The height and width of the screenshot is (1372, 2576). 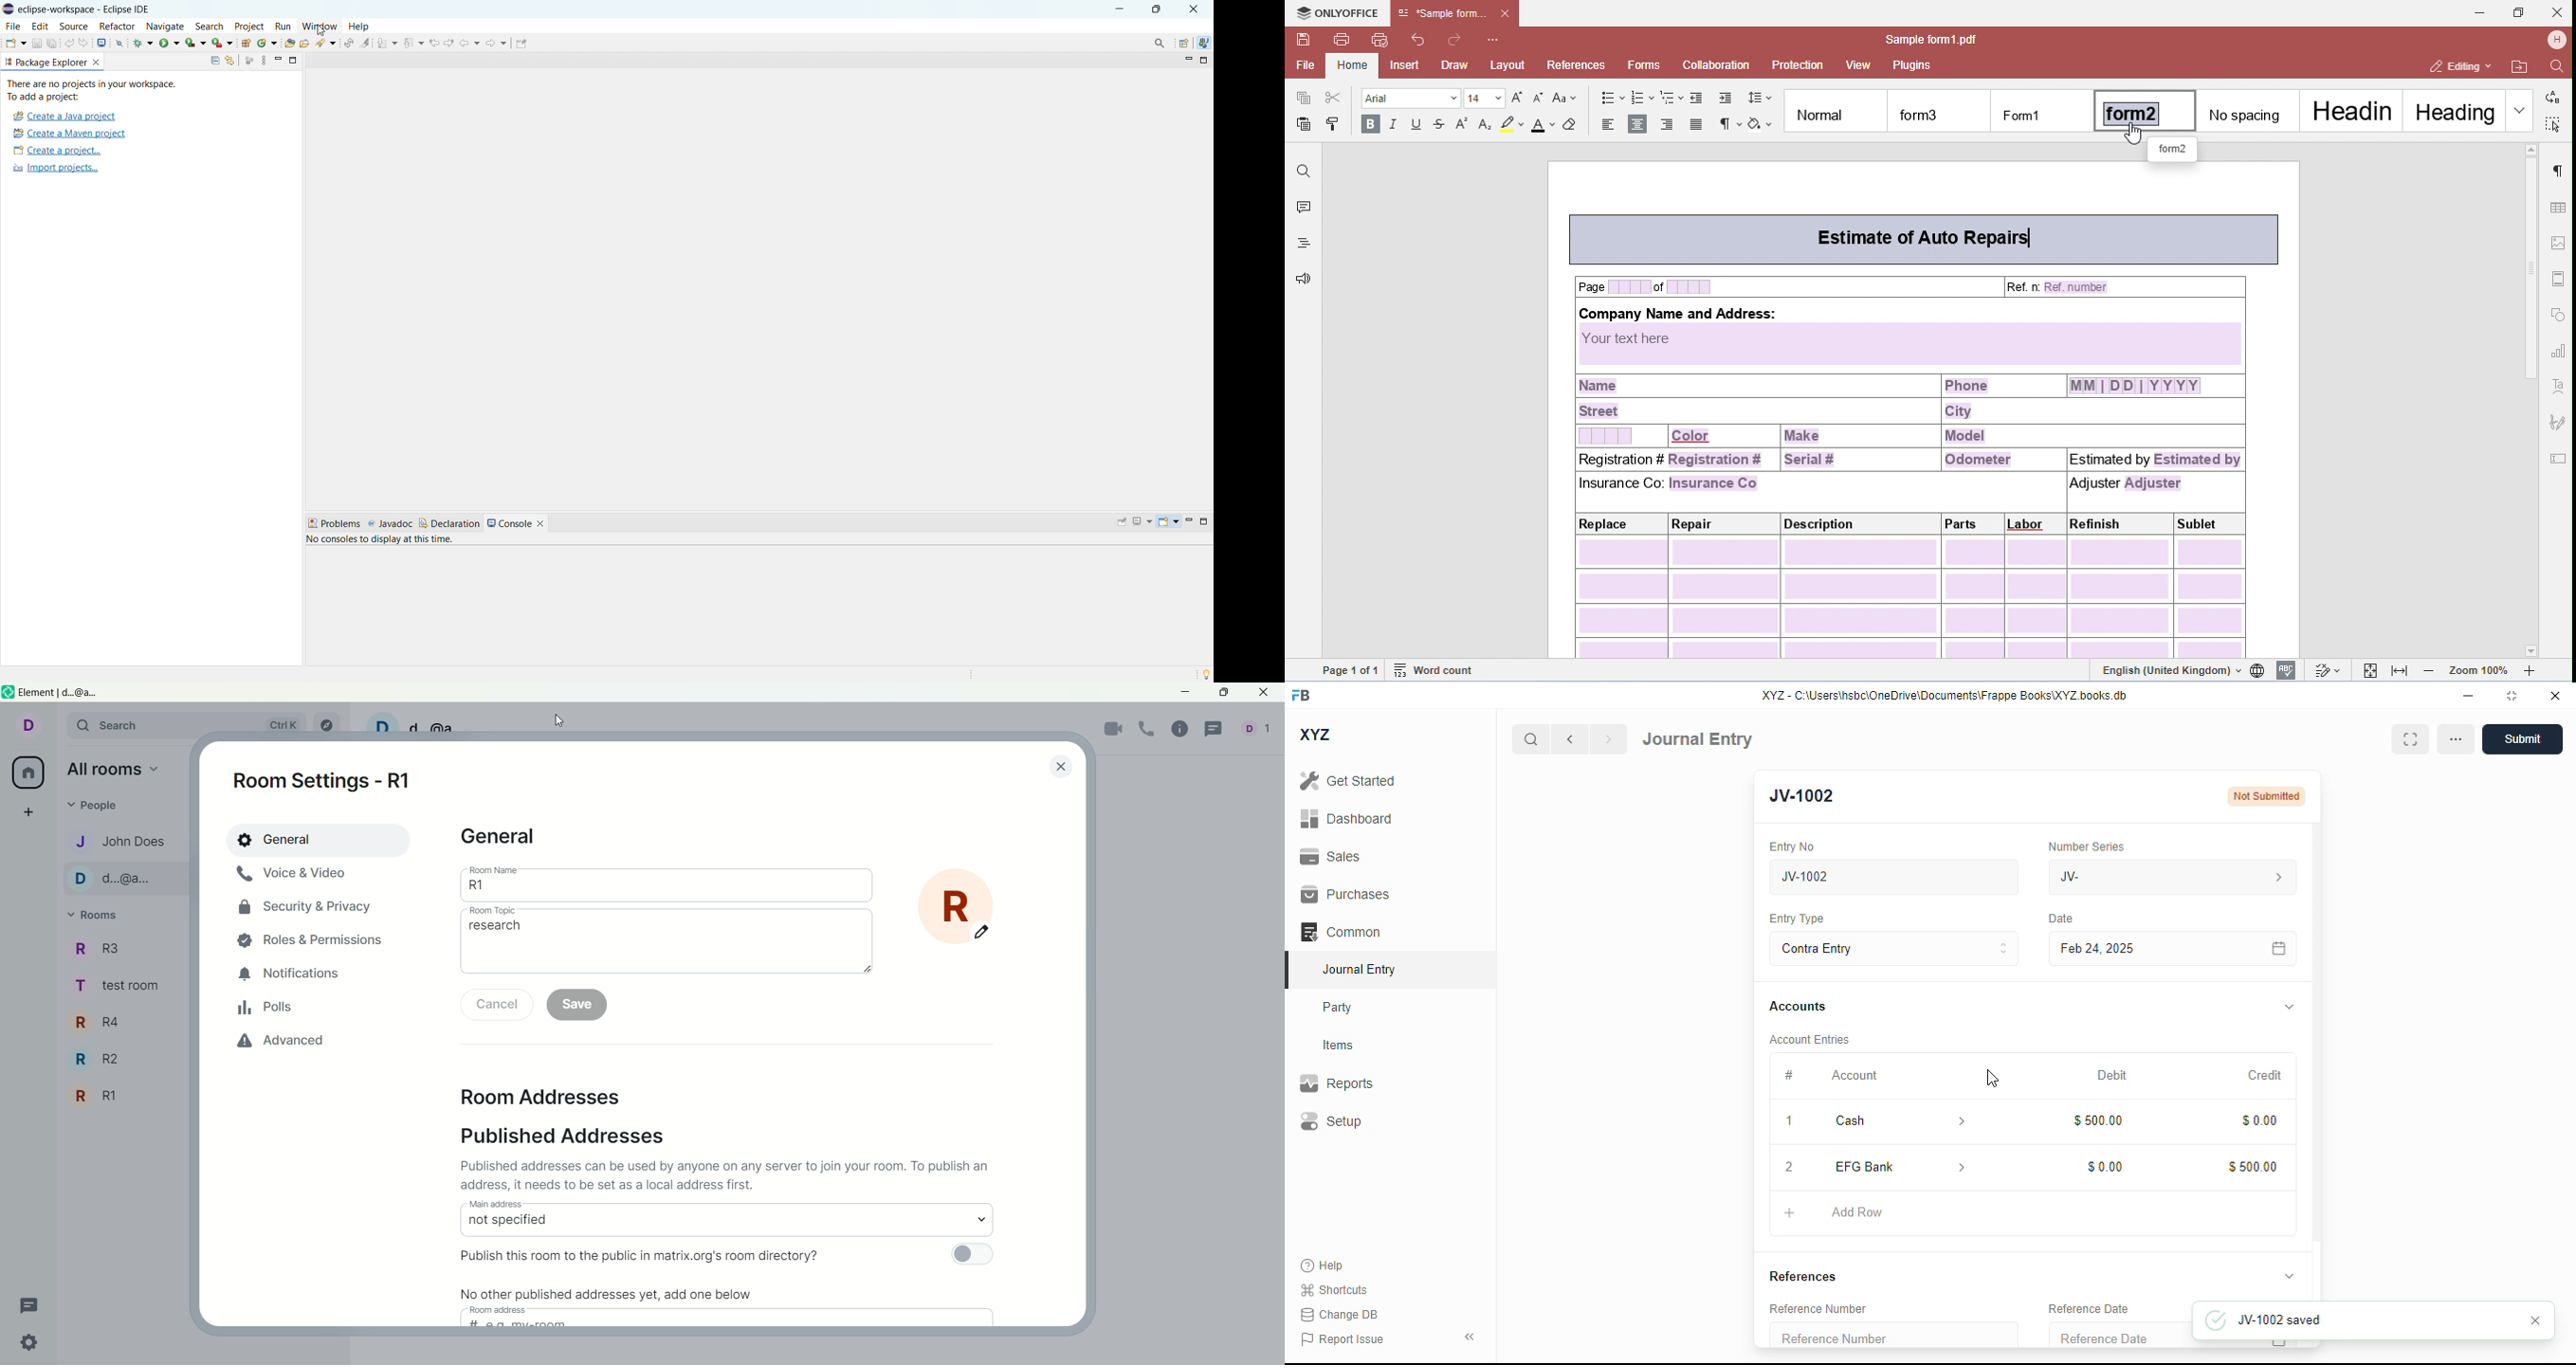 I want to click on polls, so click(x=272, y=1011).